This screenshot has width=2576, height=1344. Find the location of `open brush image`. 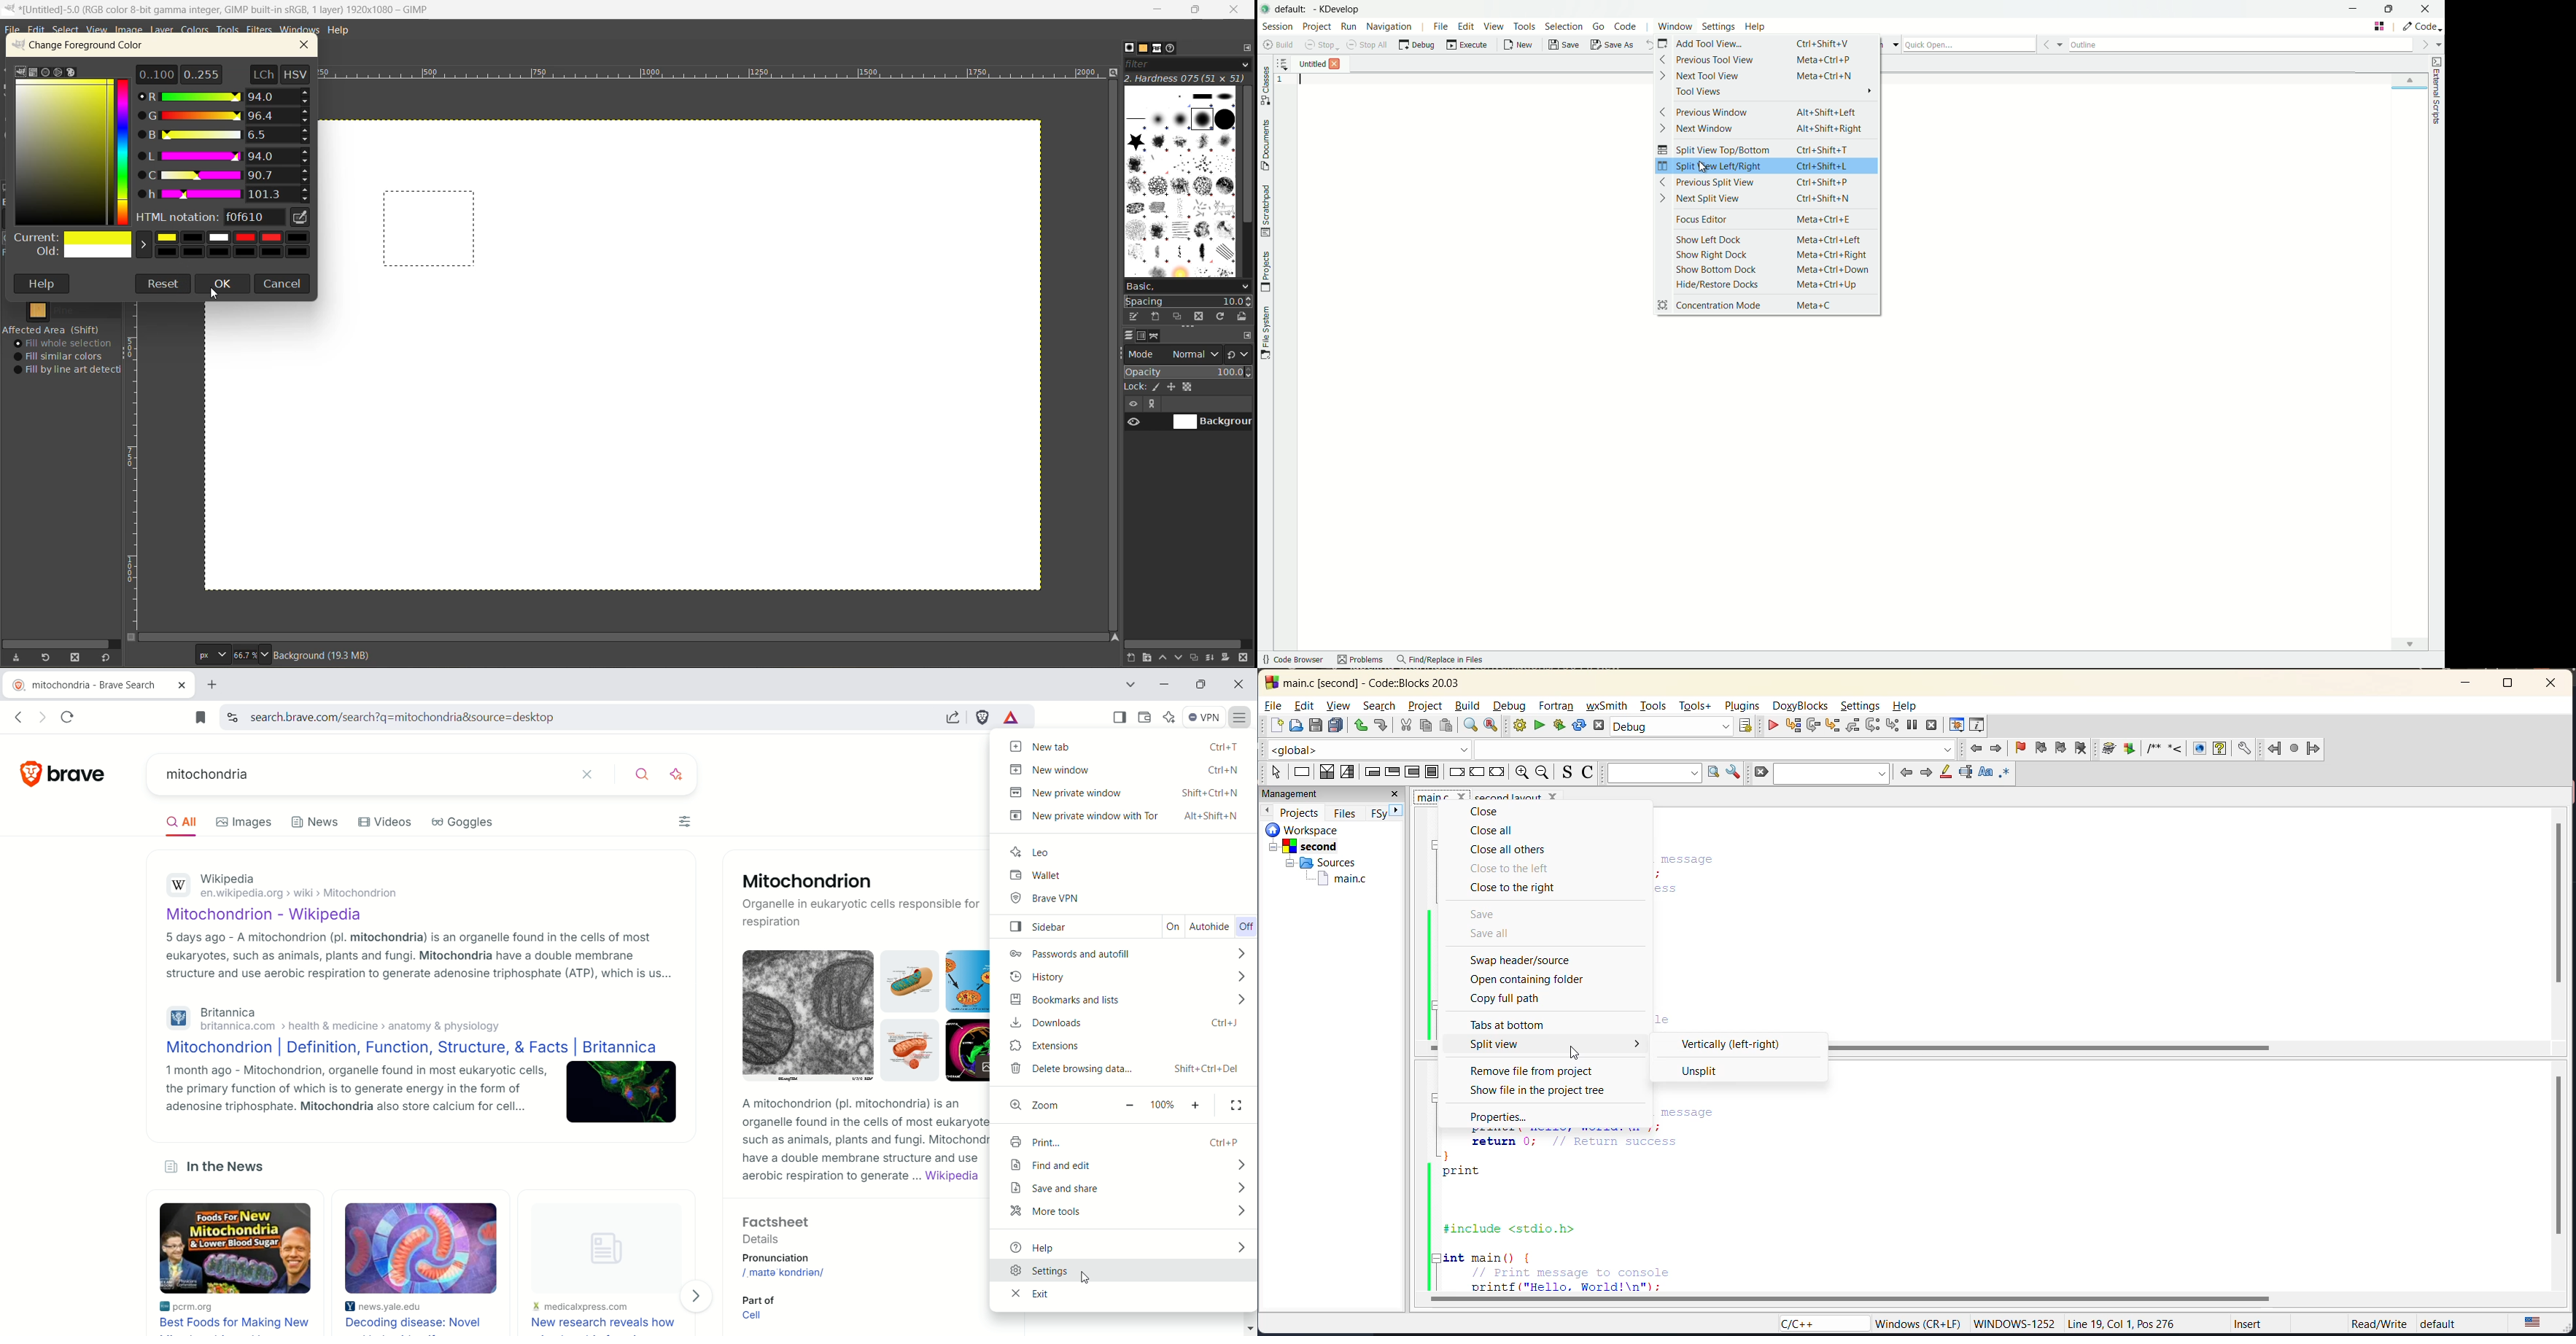

open brush image is located at coordinates (1243, 318).